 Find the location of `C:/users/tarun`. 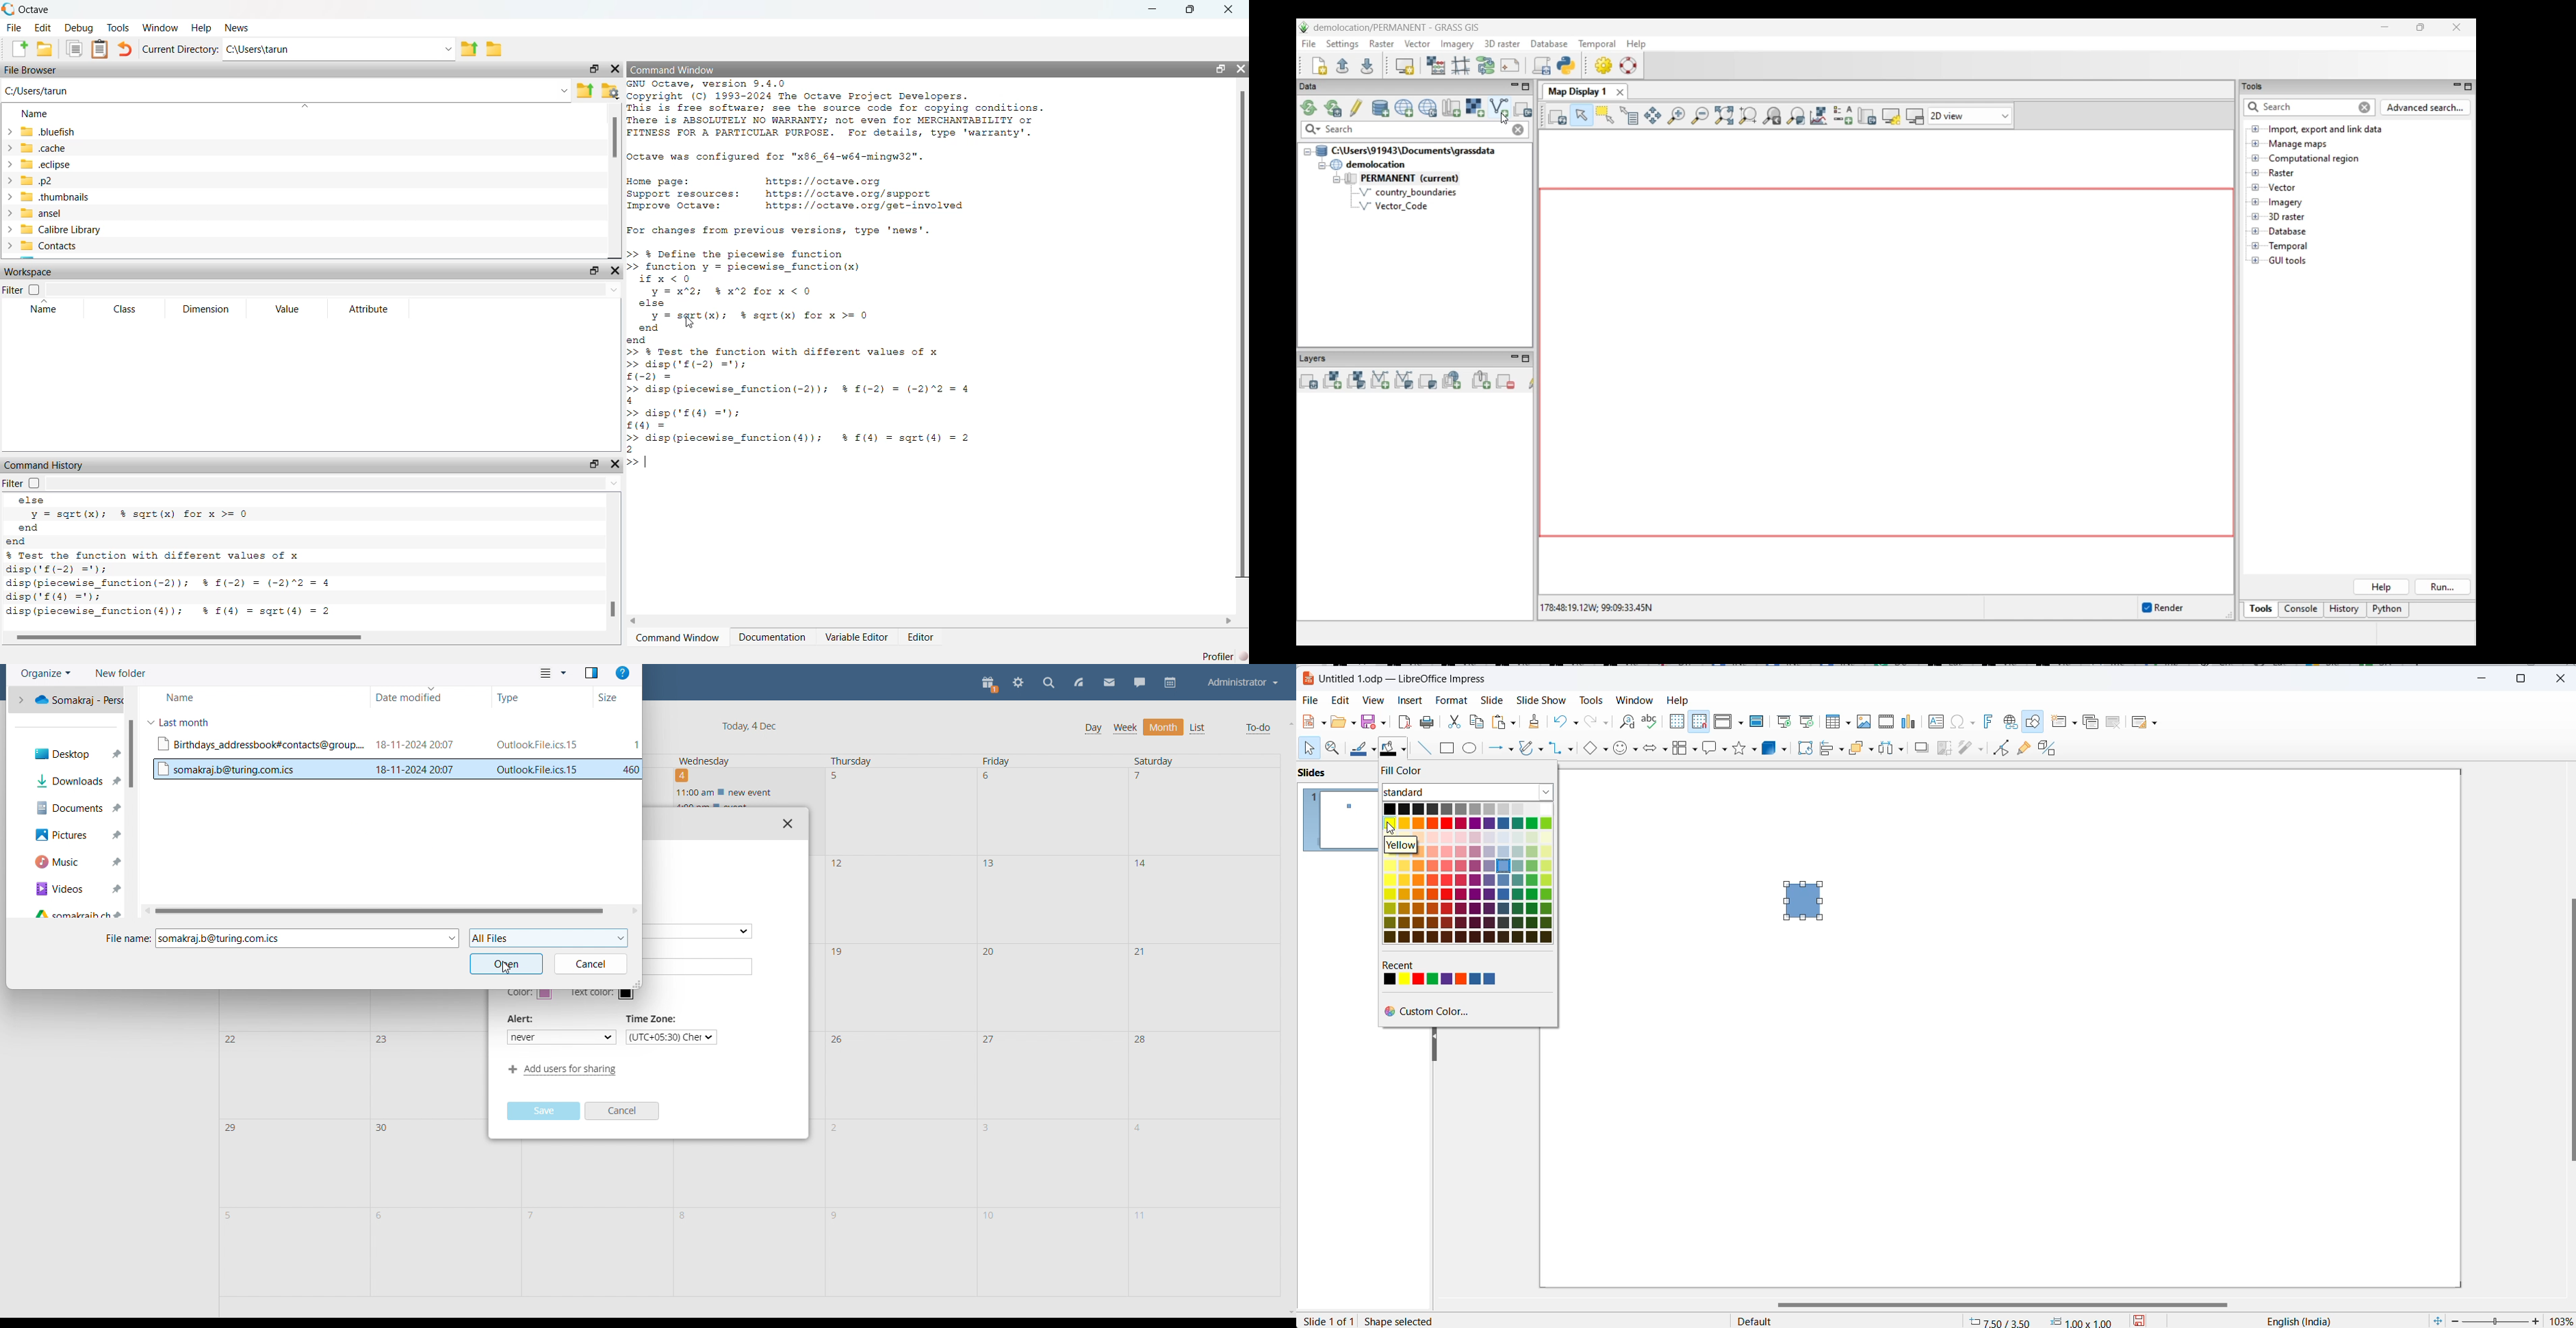

C:/users/tarun is located at coordinates (339, 49).